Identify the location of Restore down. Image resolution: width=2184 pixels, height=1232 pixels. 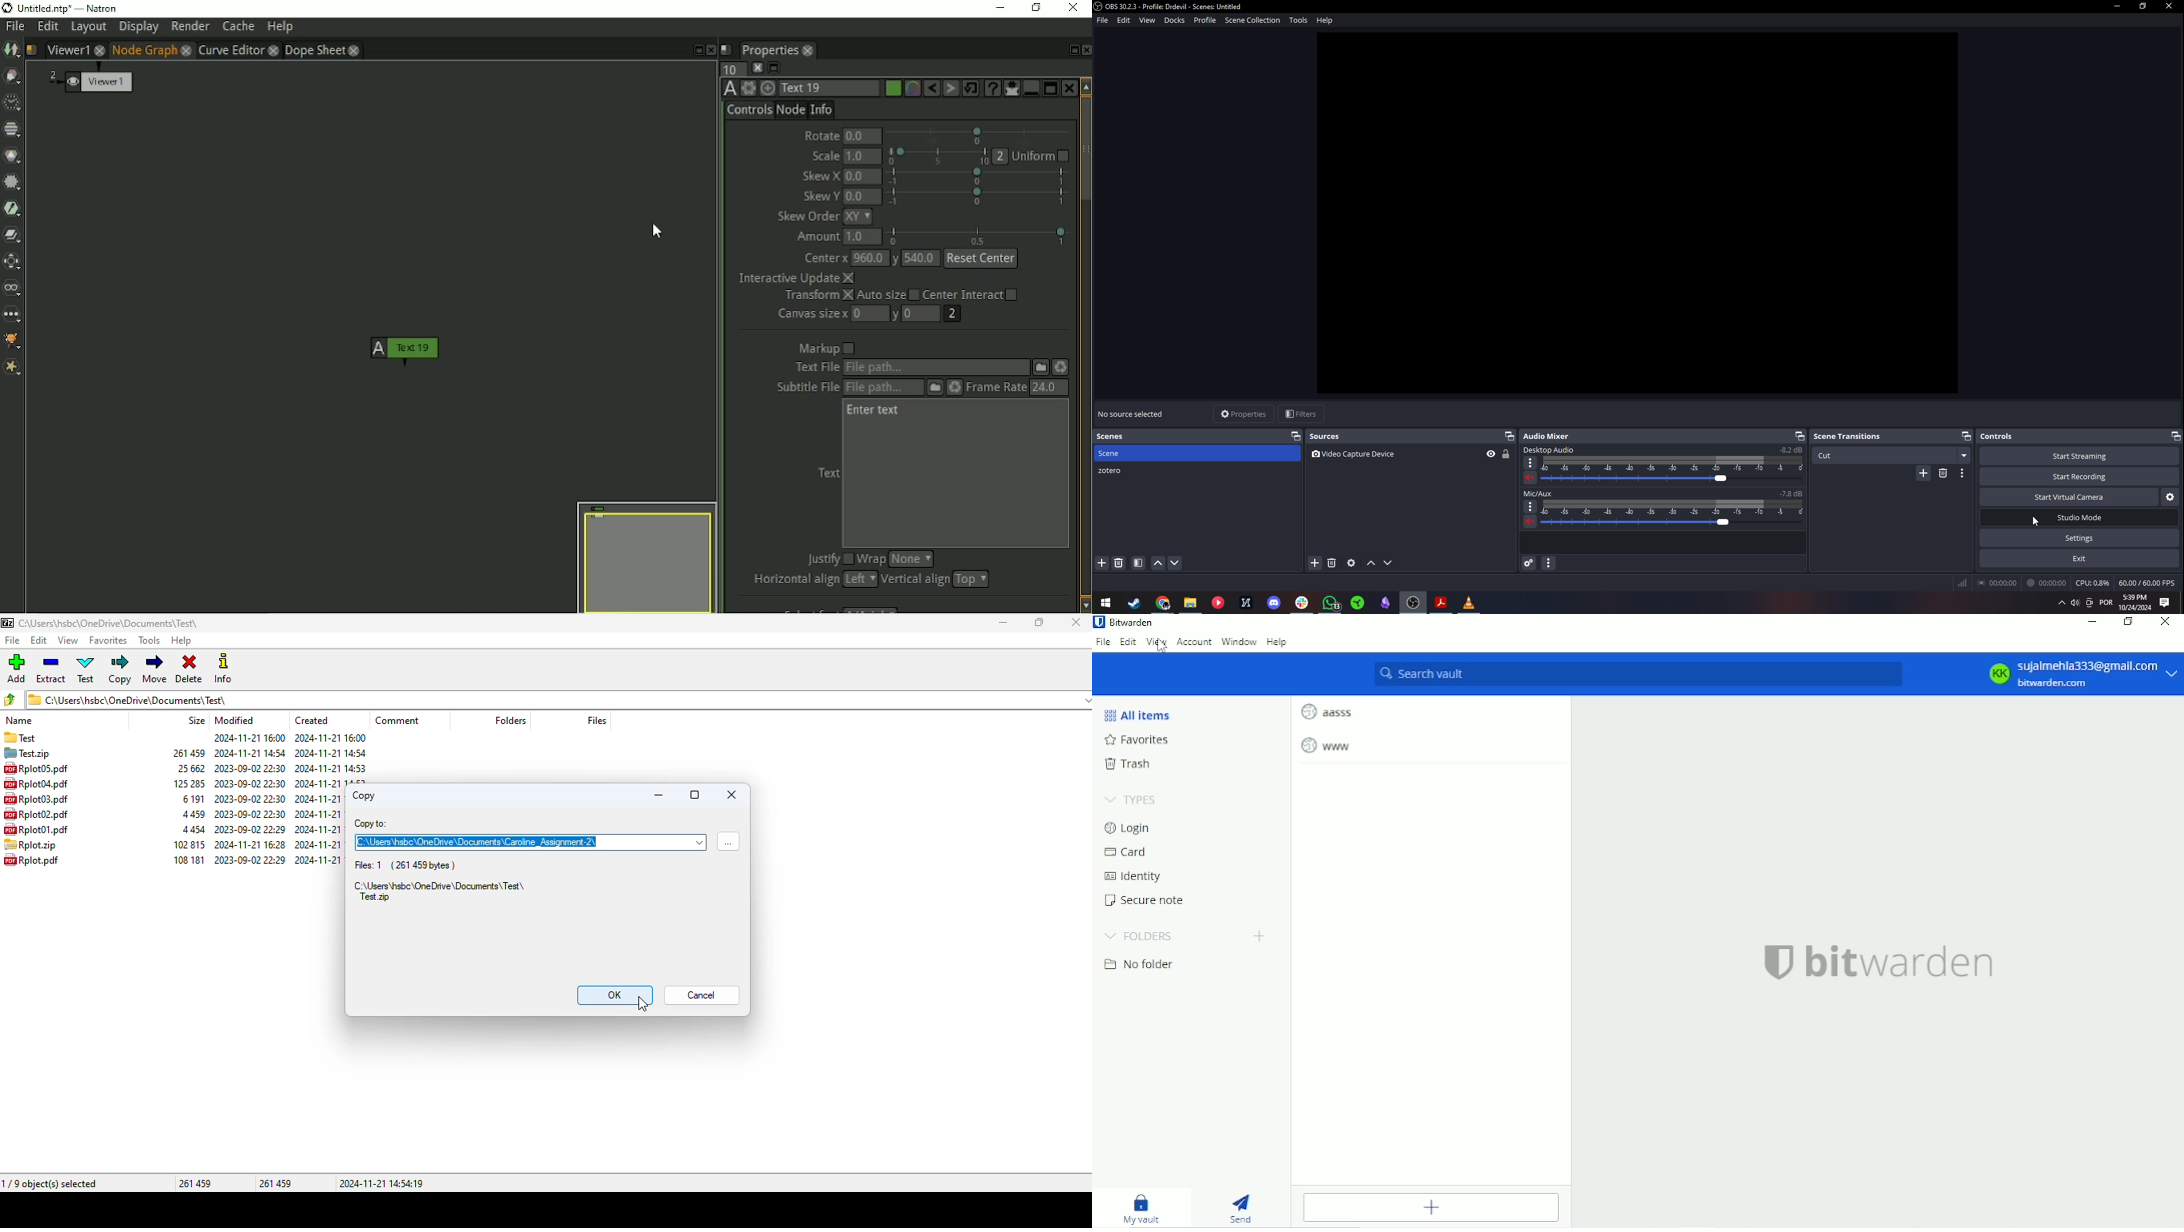
(2143, 7).